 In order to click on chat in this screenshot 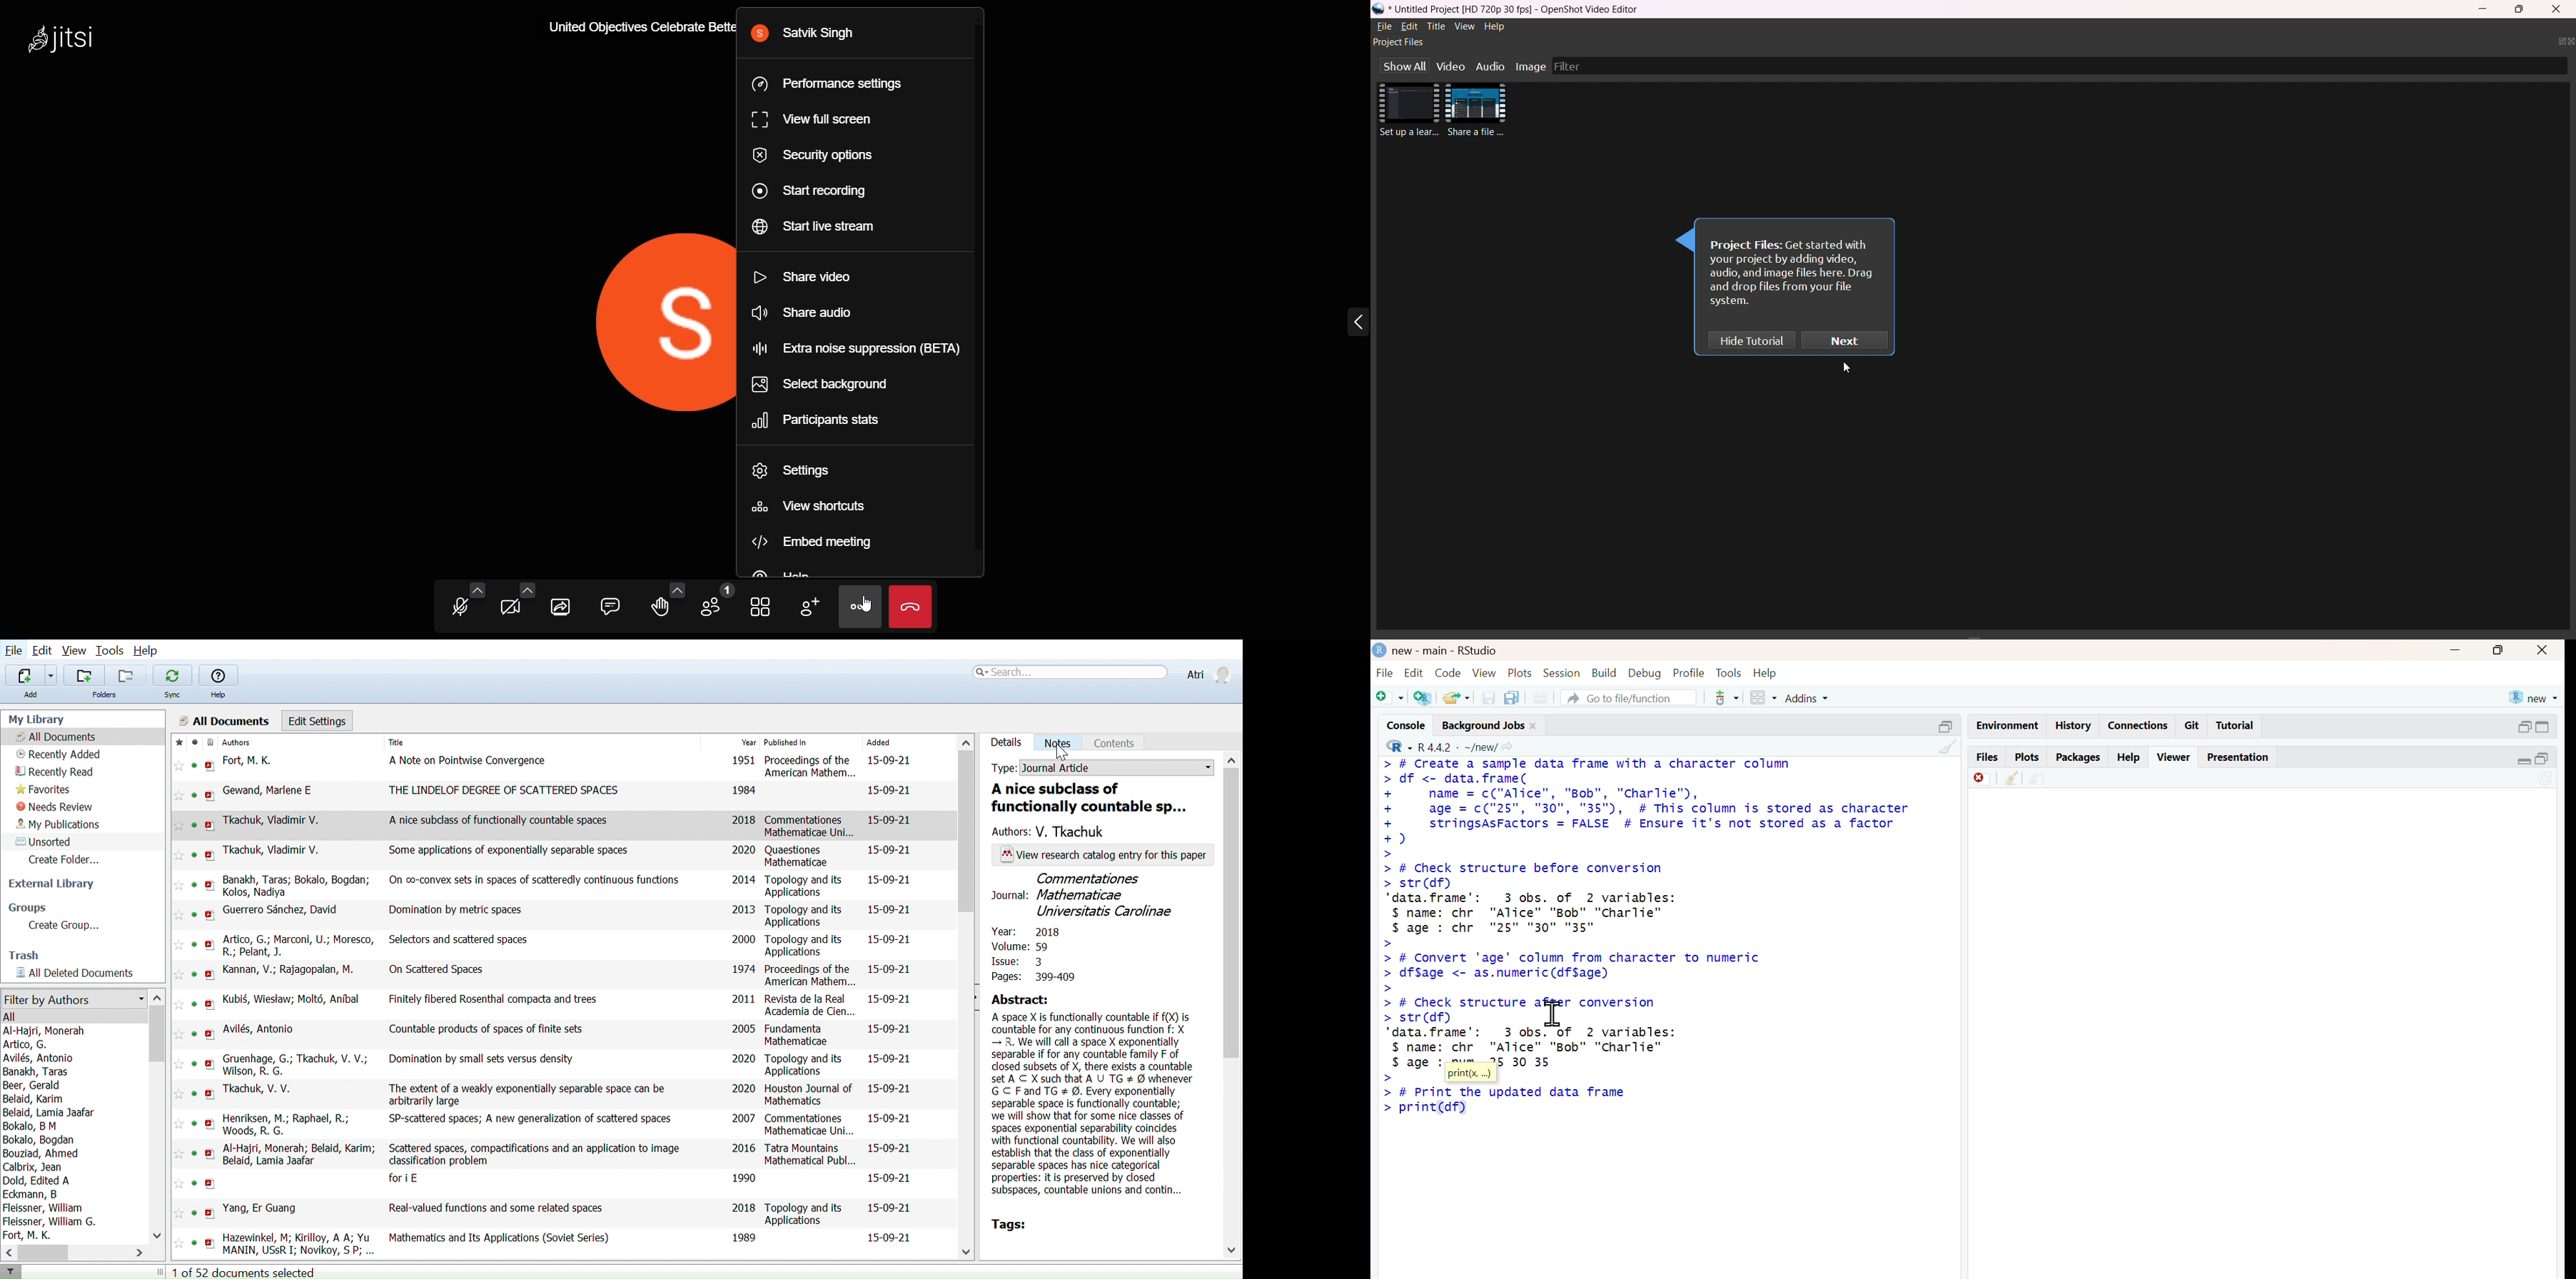, I will do `click(610, 605)`.